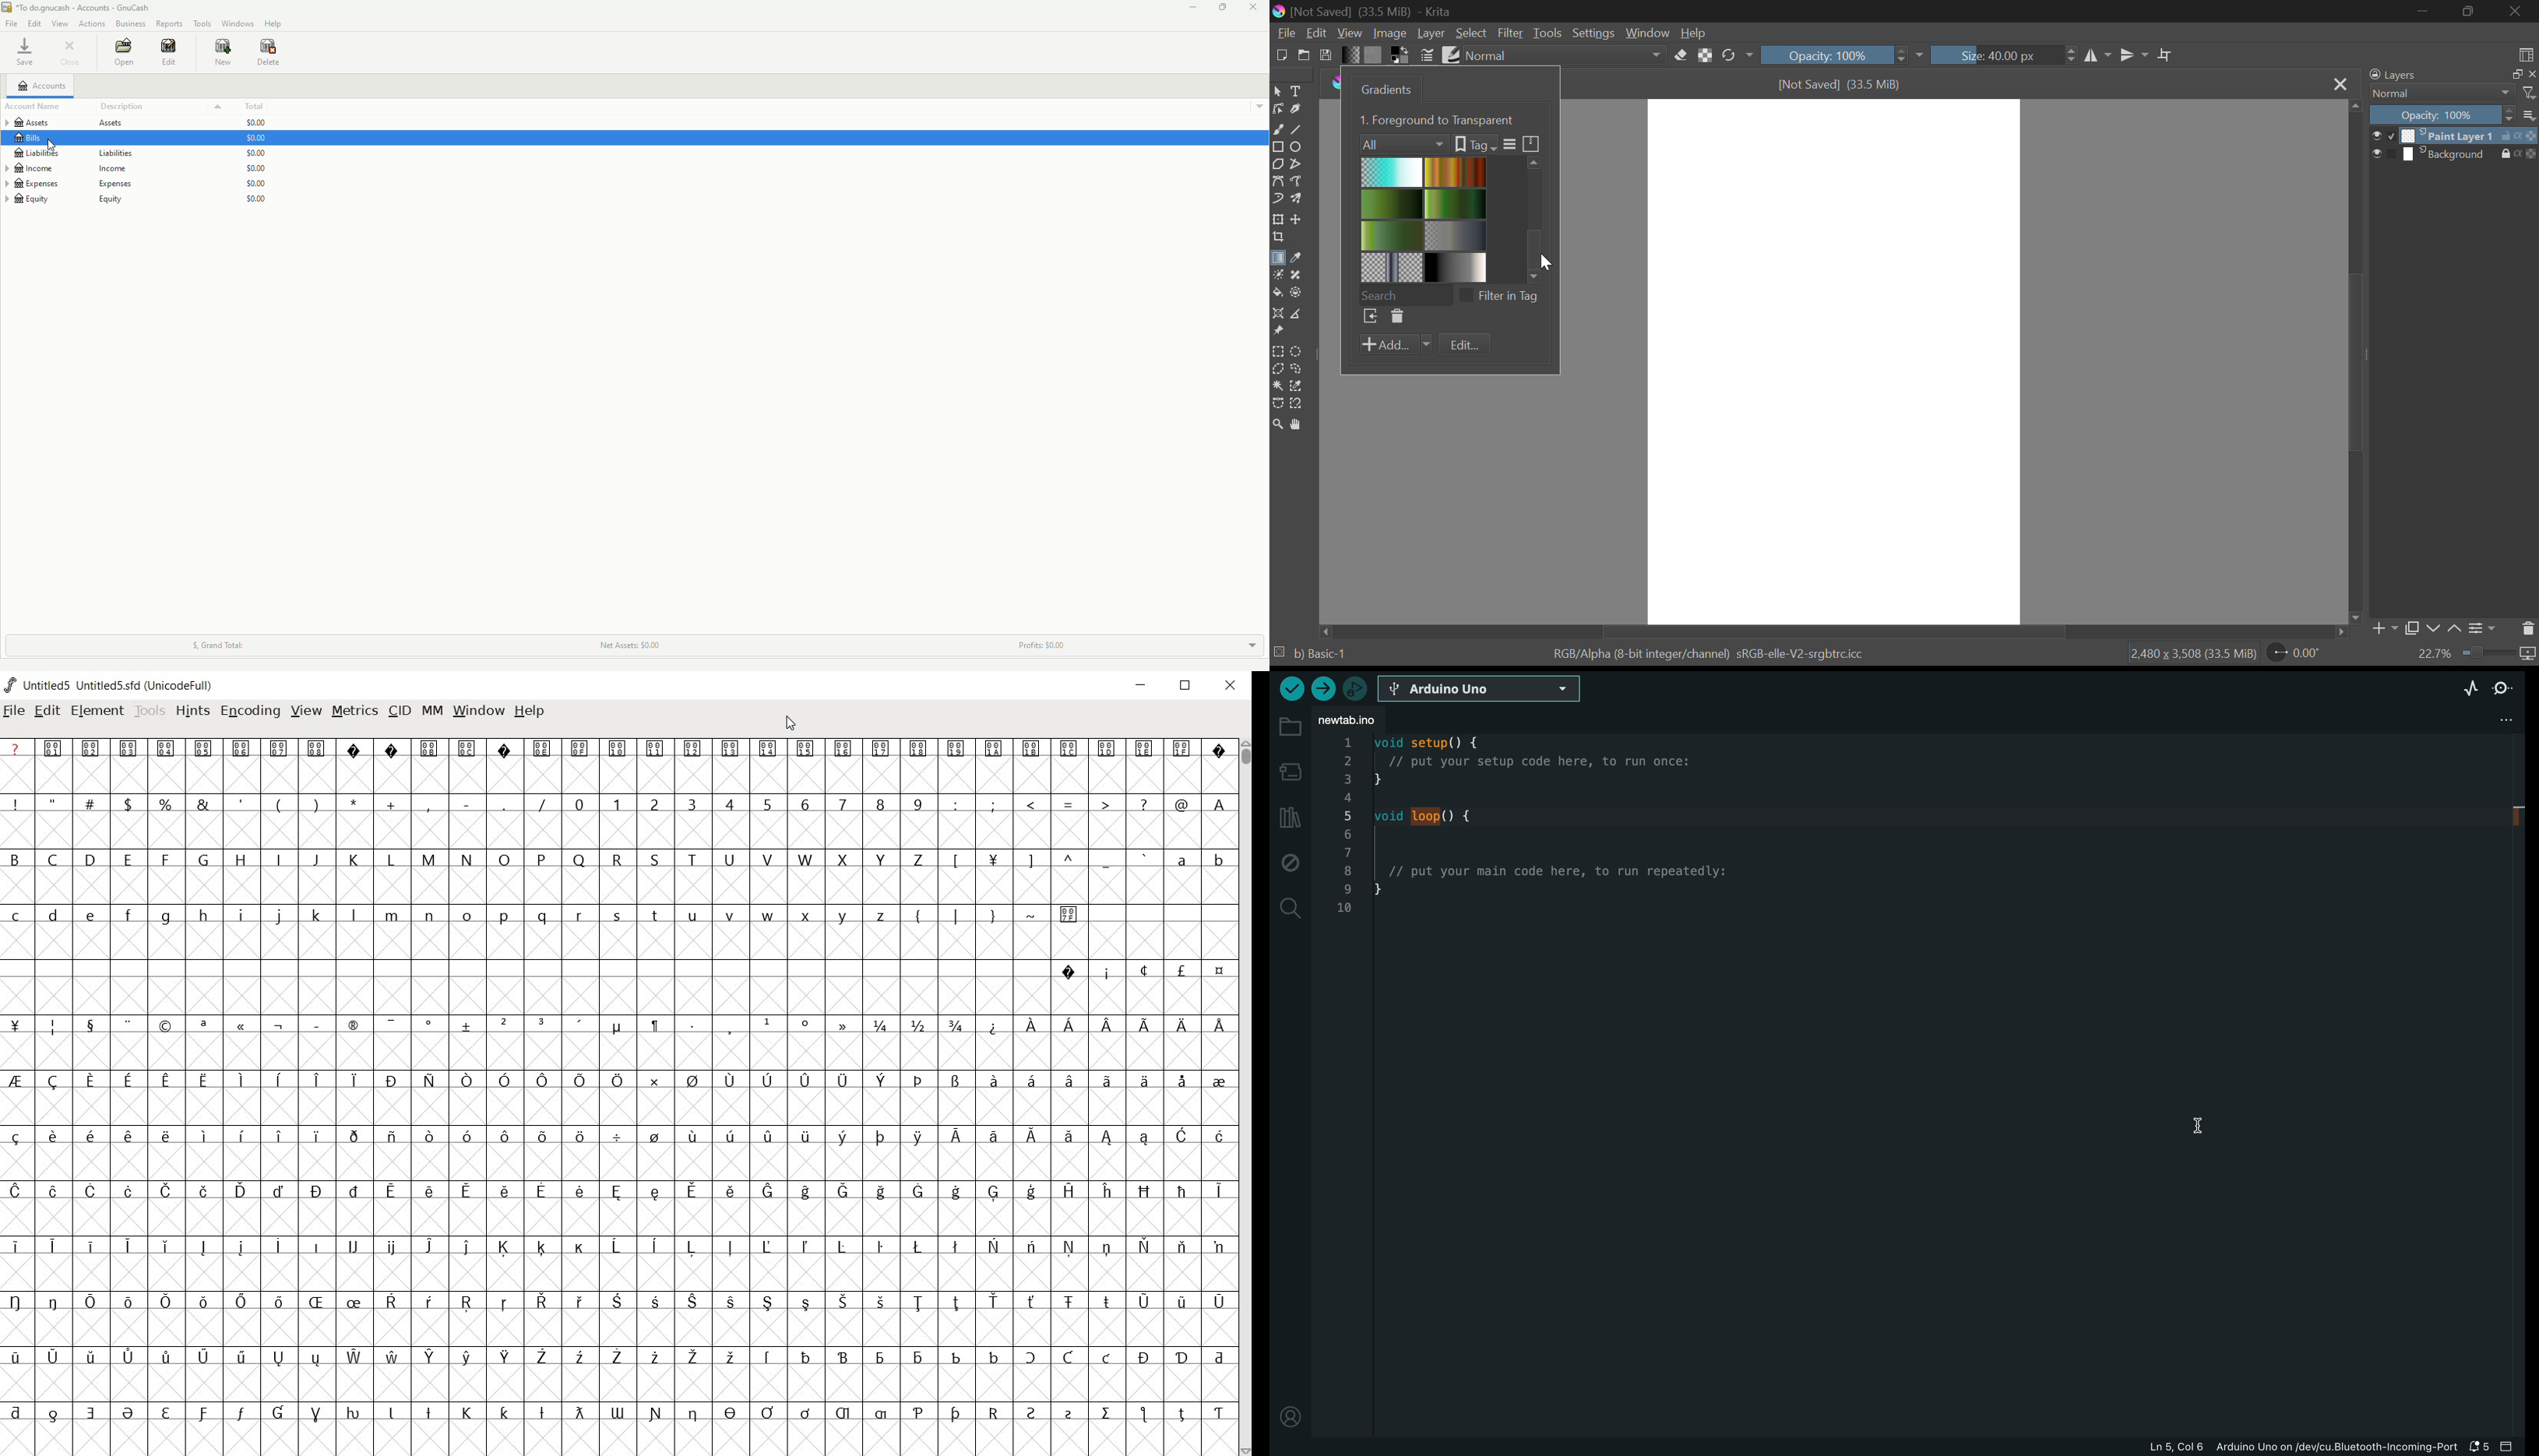 This screenshot has width=2548, height=1456. What do you see at coordinates (731, 915) in the screenshot?
I see `v` at bounding box center [731, 915].